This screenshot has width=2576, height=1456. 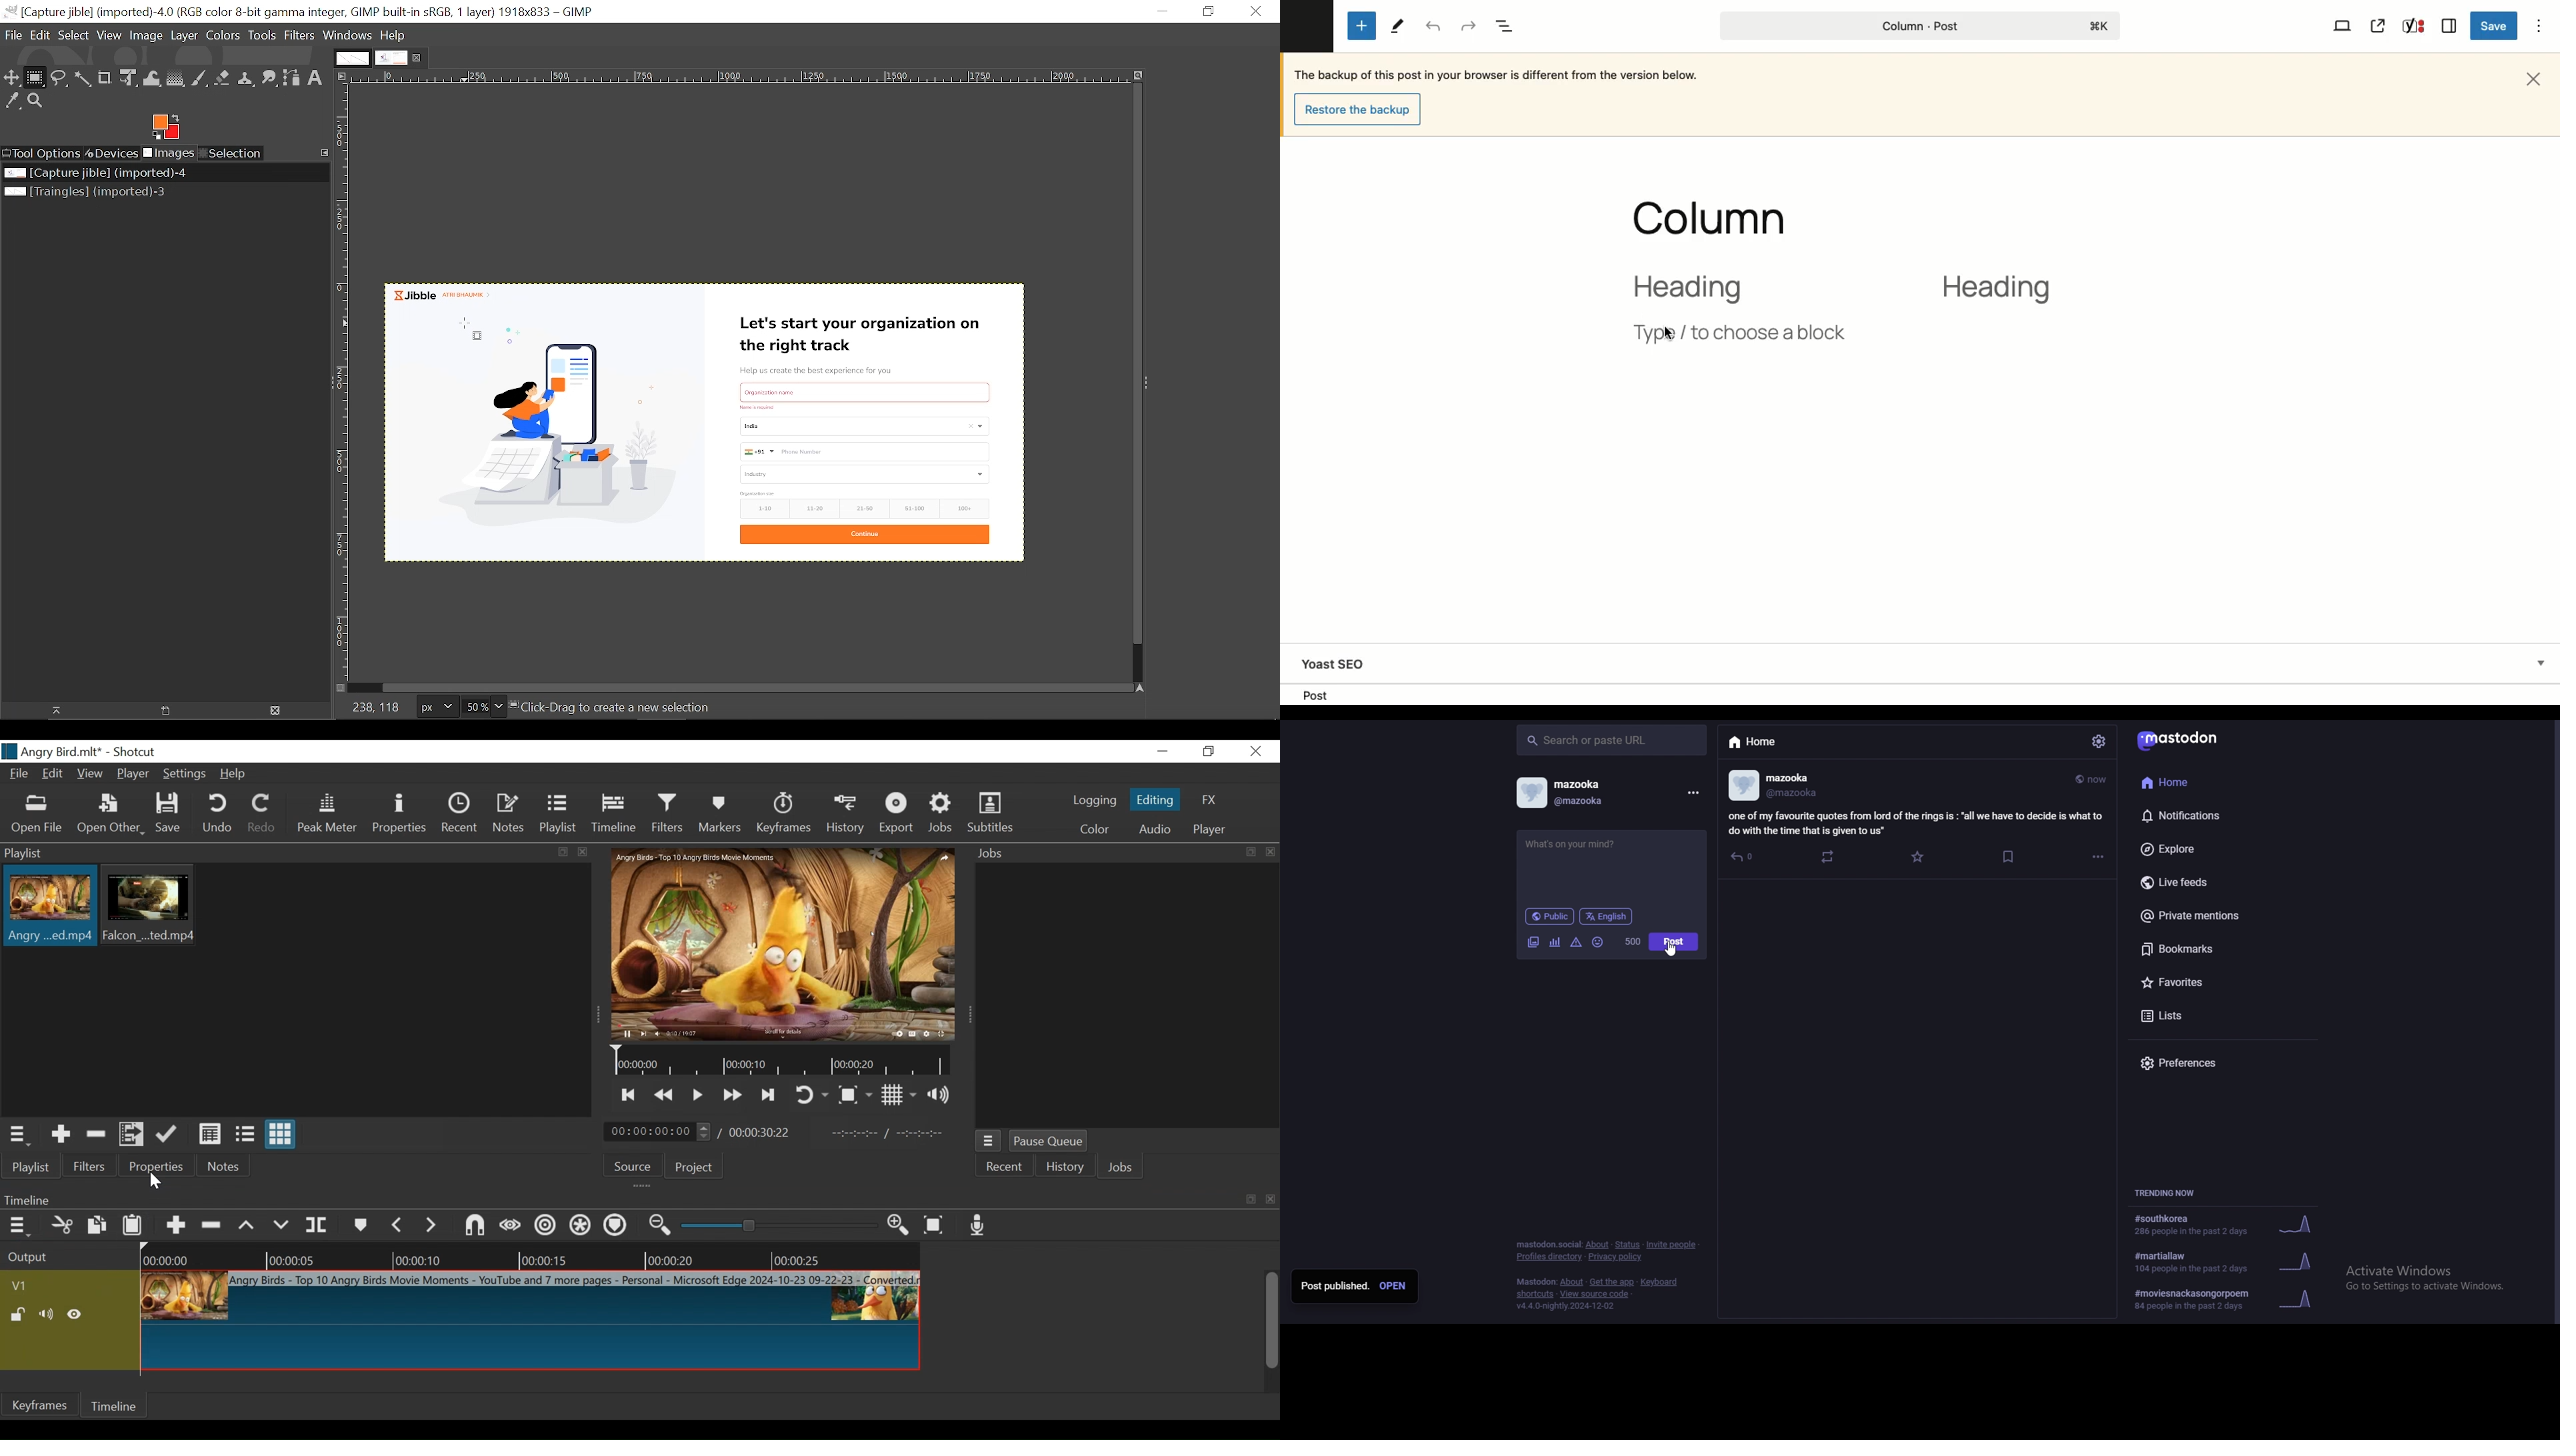 I want to click on Configure this tab, so click(x=324, y=153).